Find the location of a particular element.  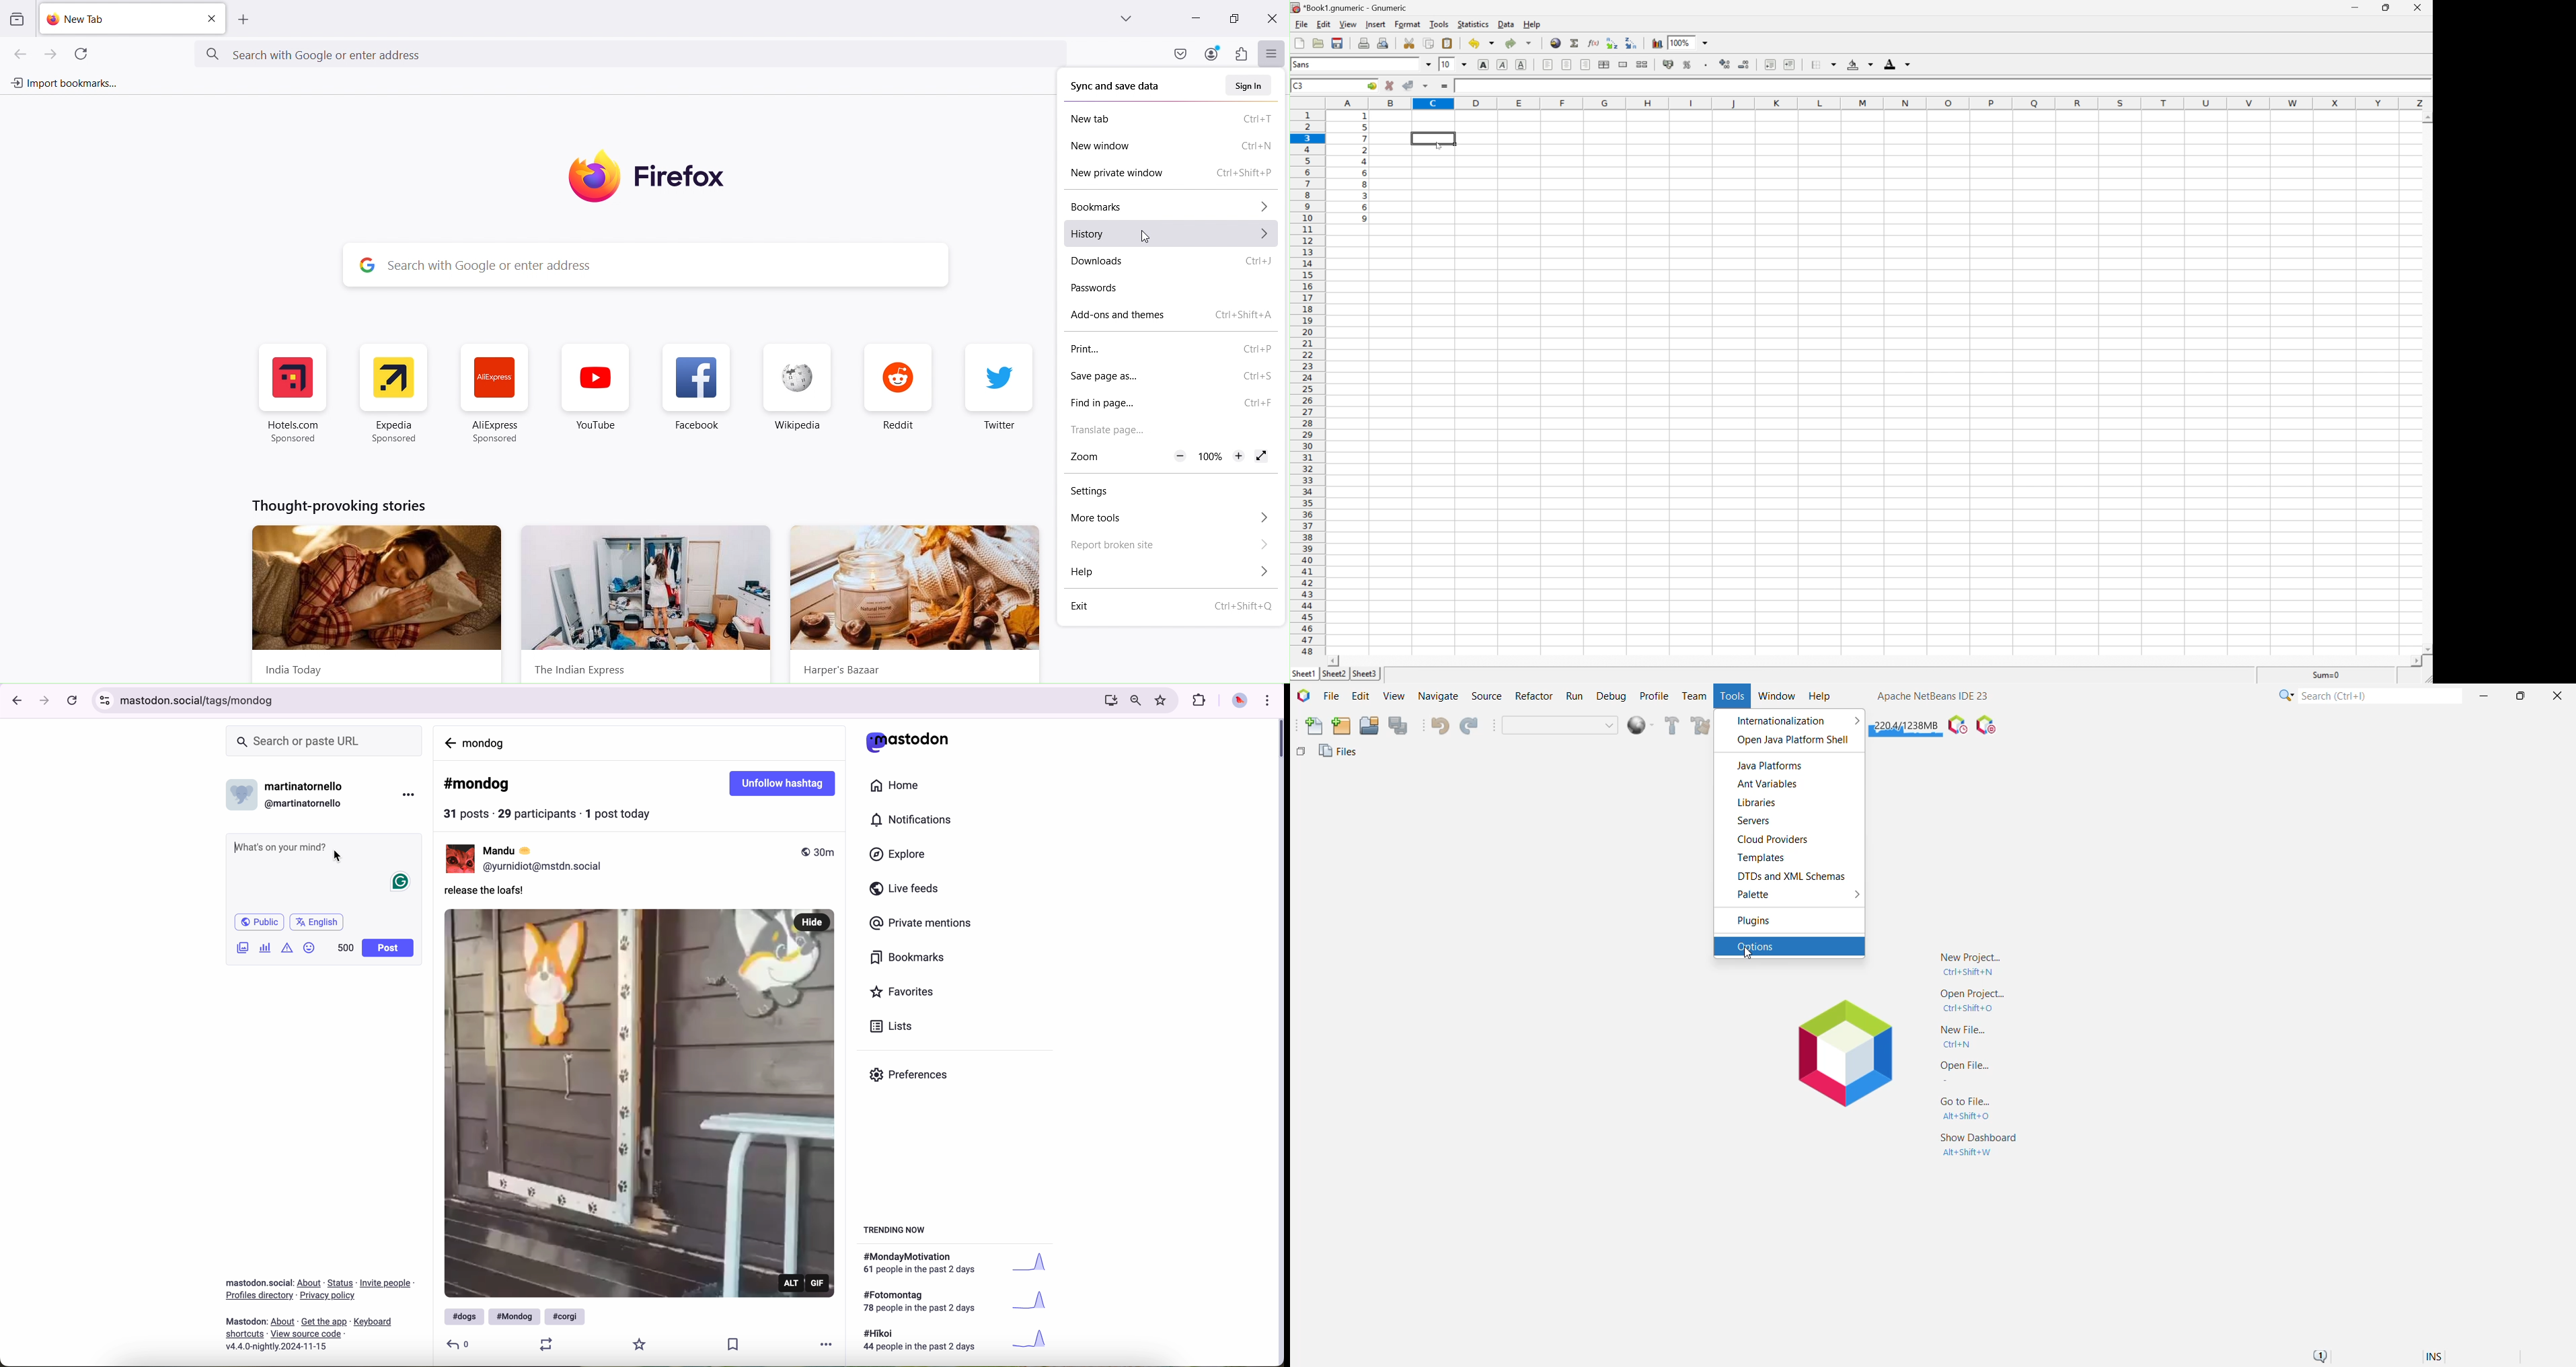

close is located at coordinates (2418, 7).